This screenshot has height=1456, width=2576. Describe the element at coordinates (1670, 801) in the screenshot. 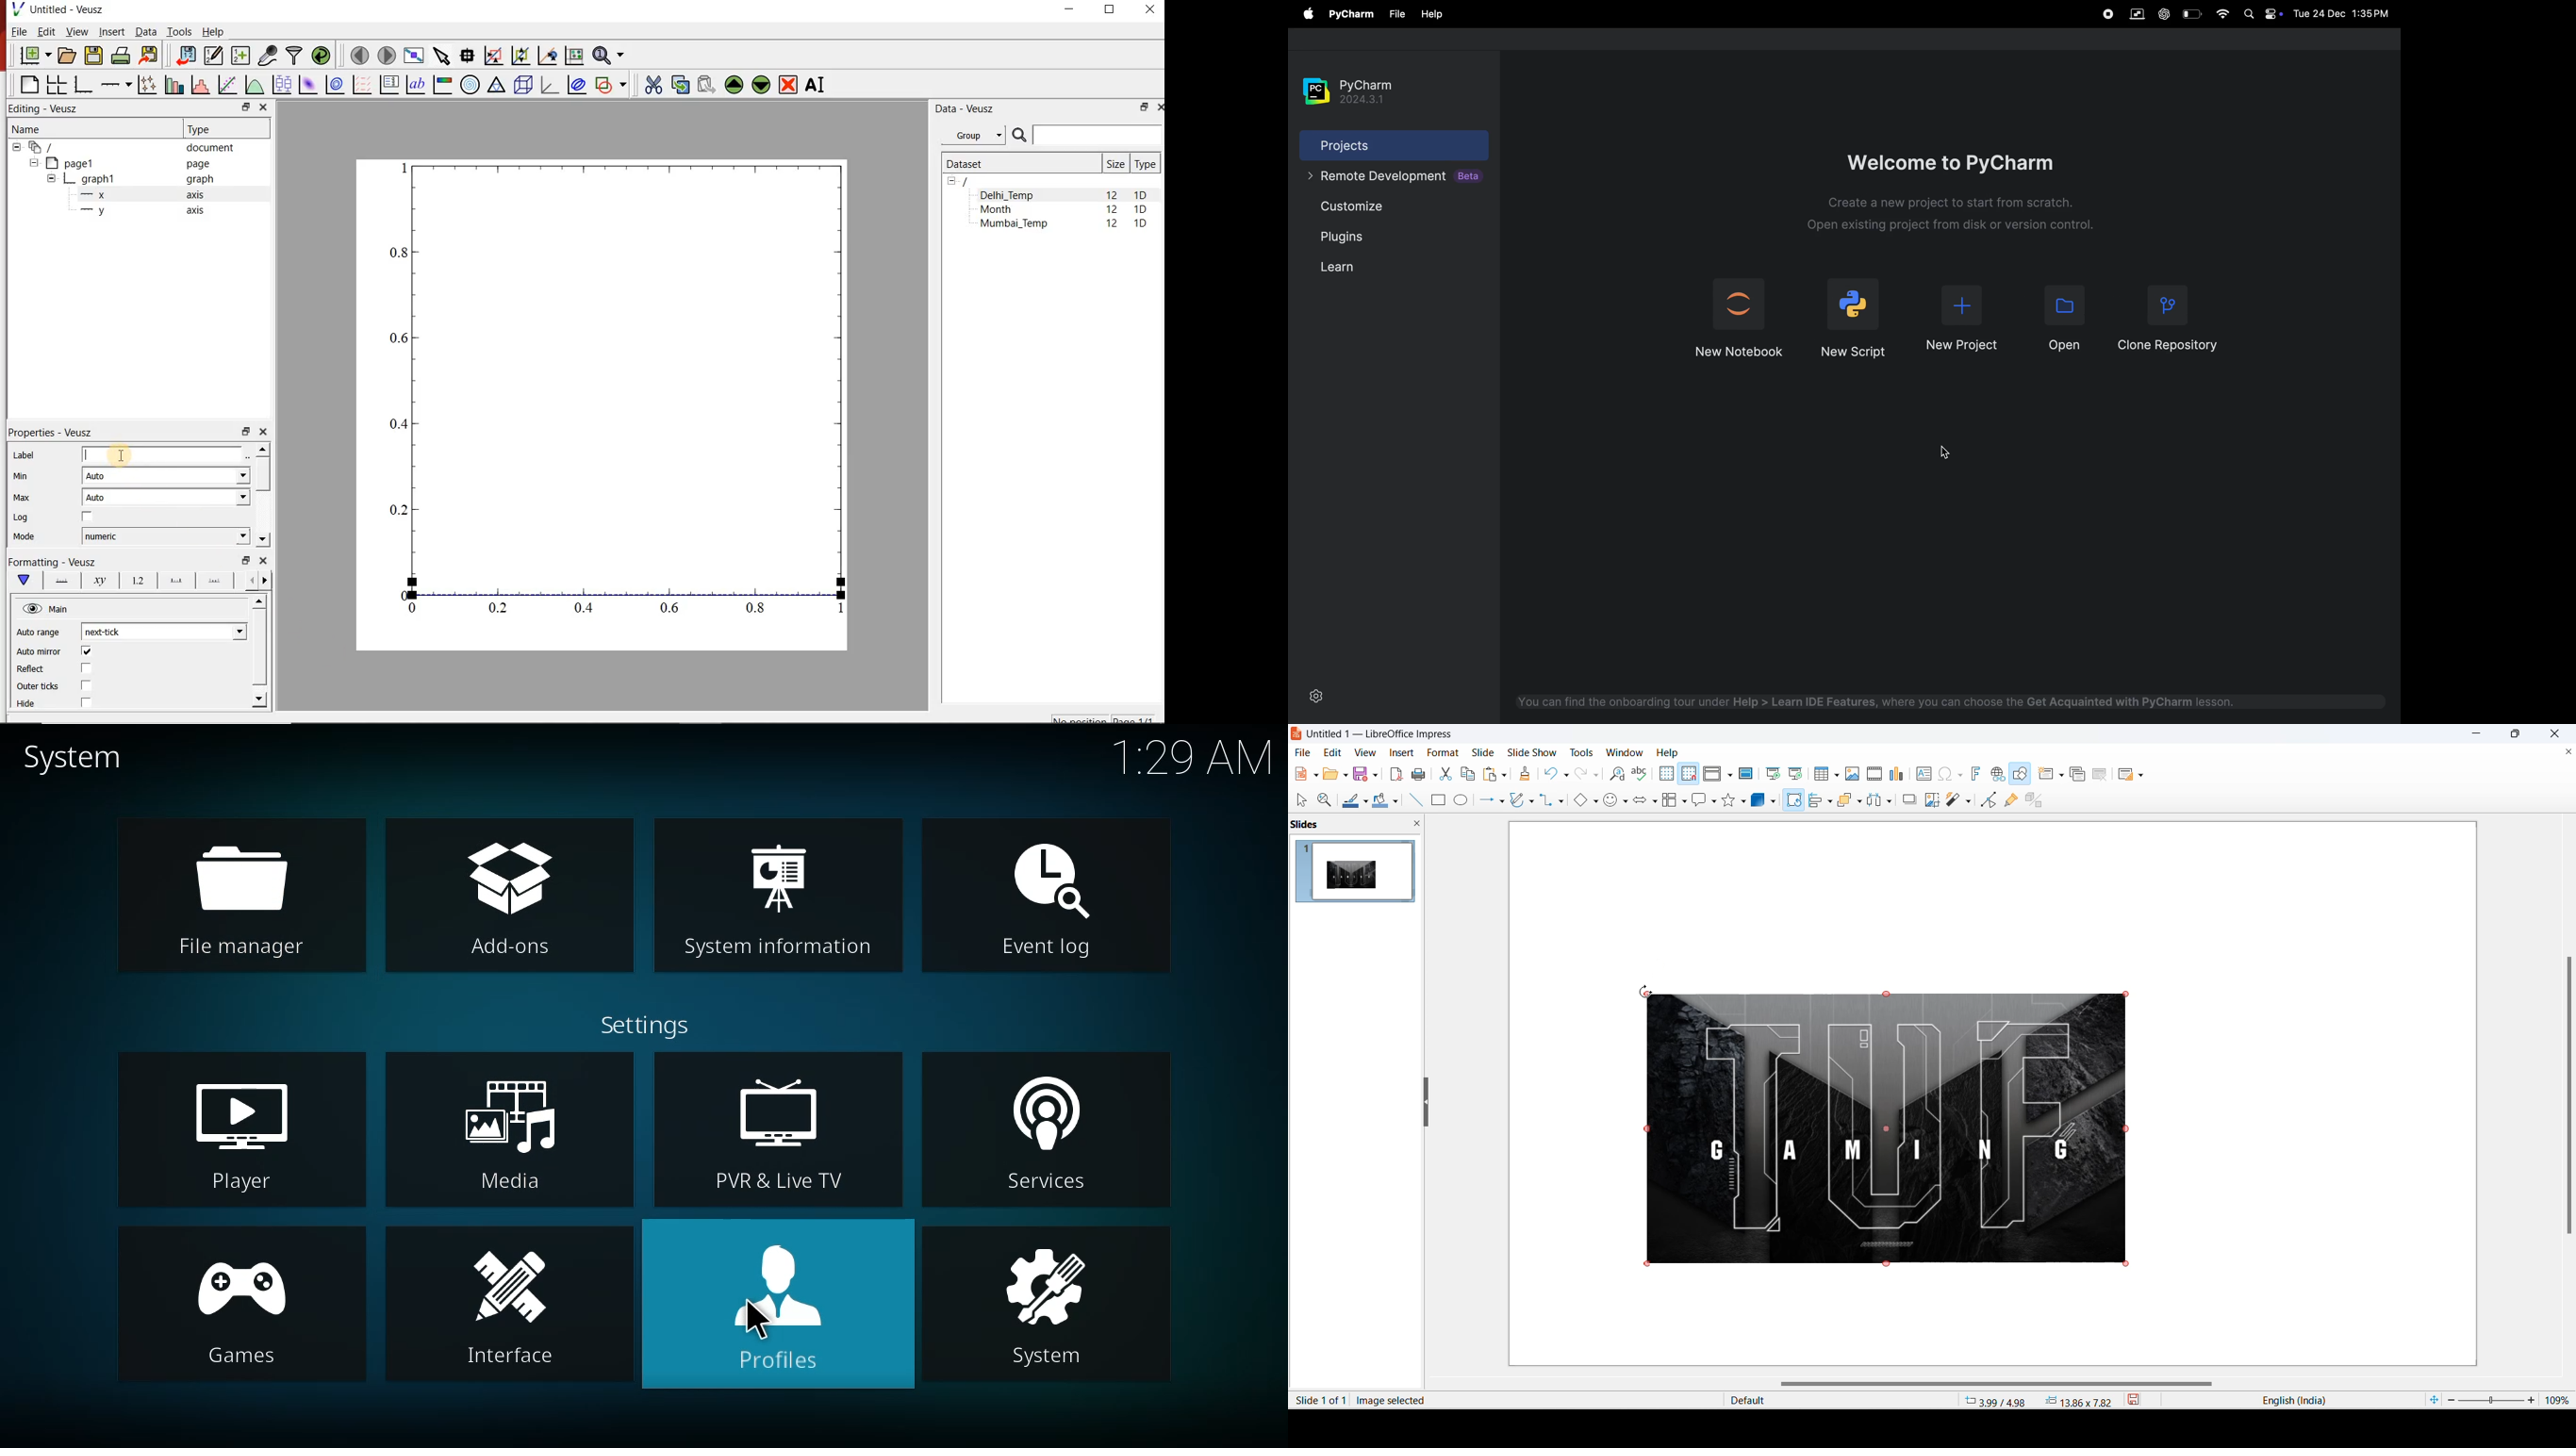

I see `flowchart` at that location.